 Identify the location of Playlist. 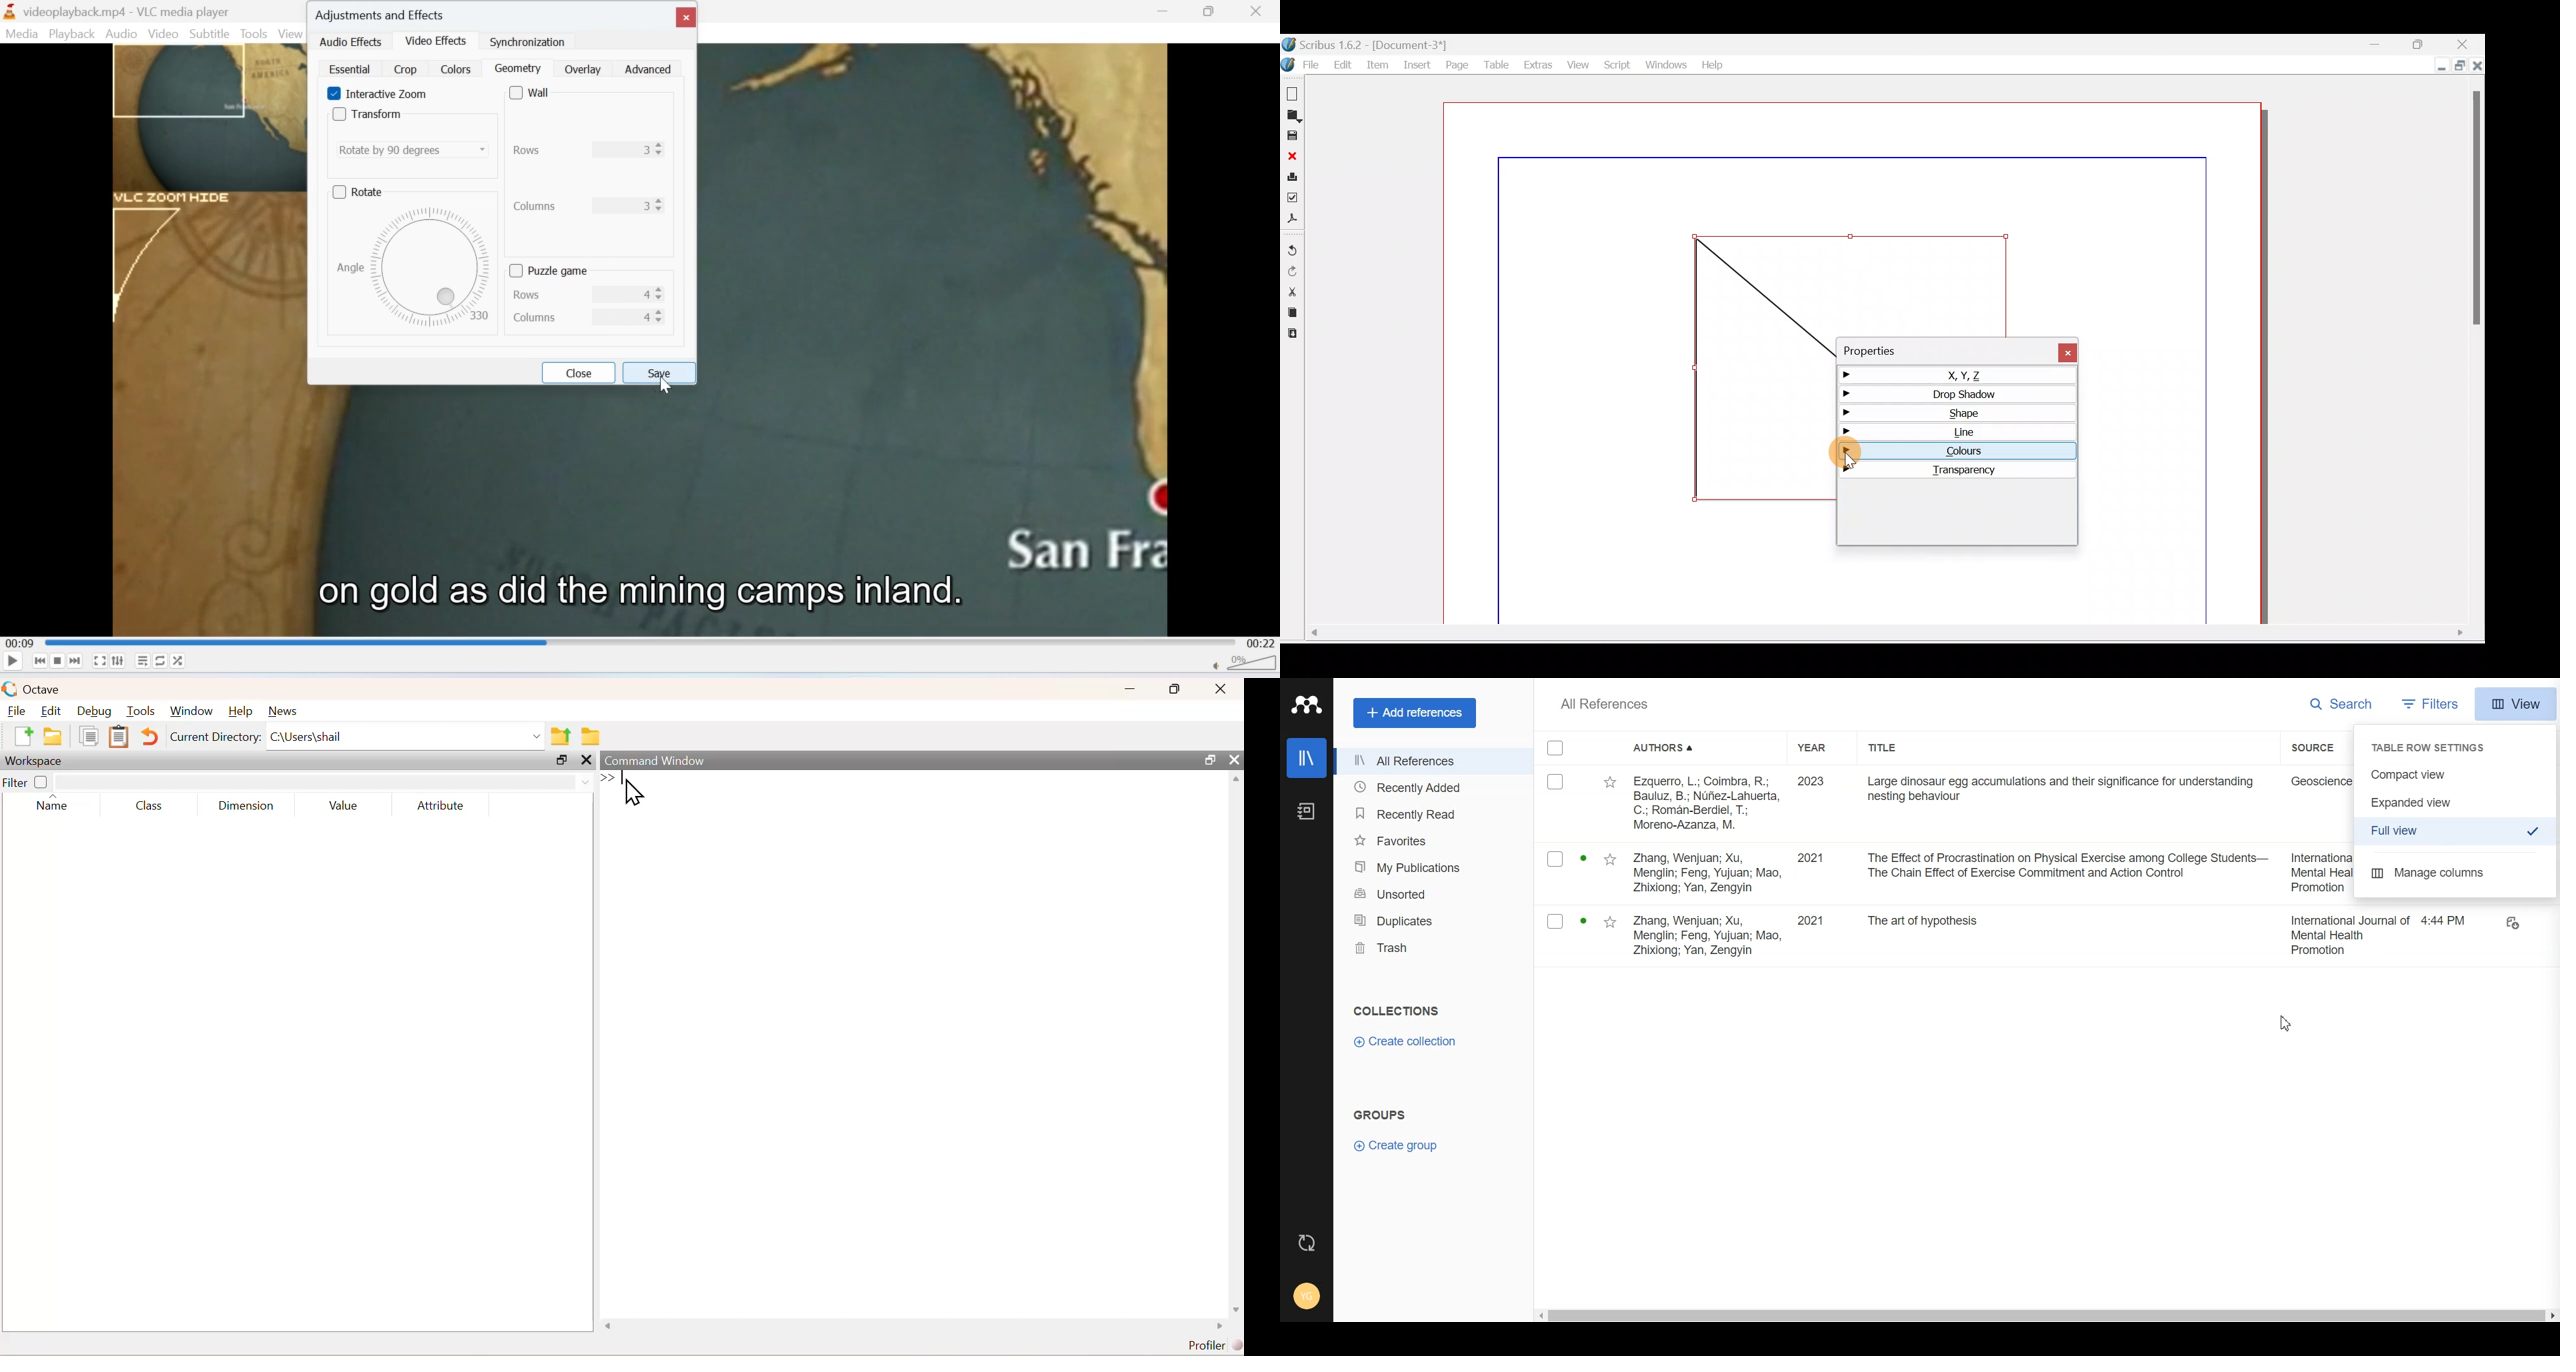
(143, 661).